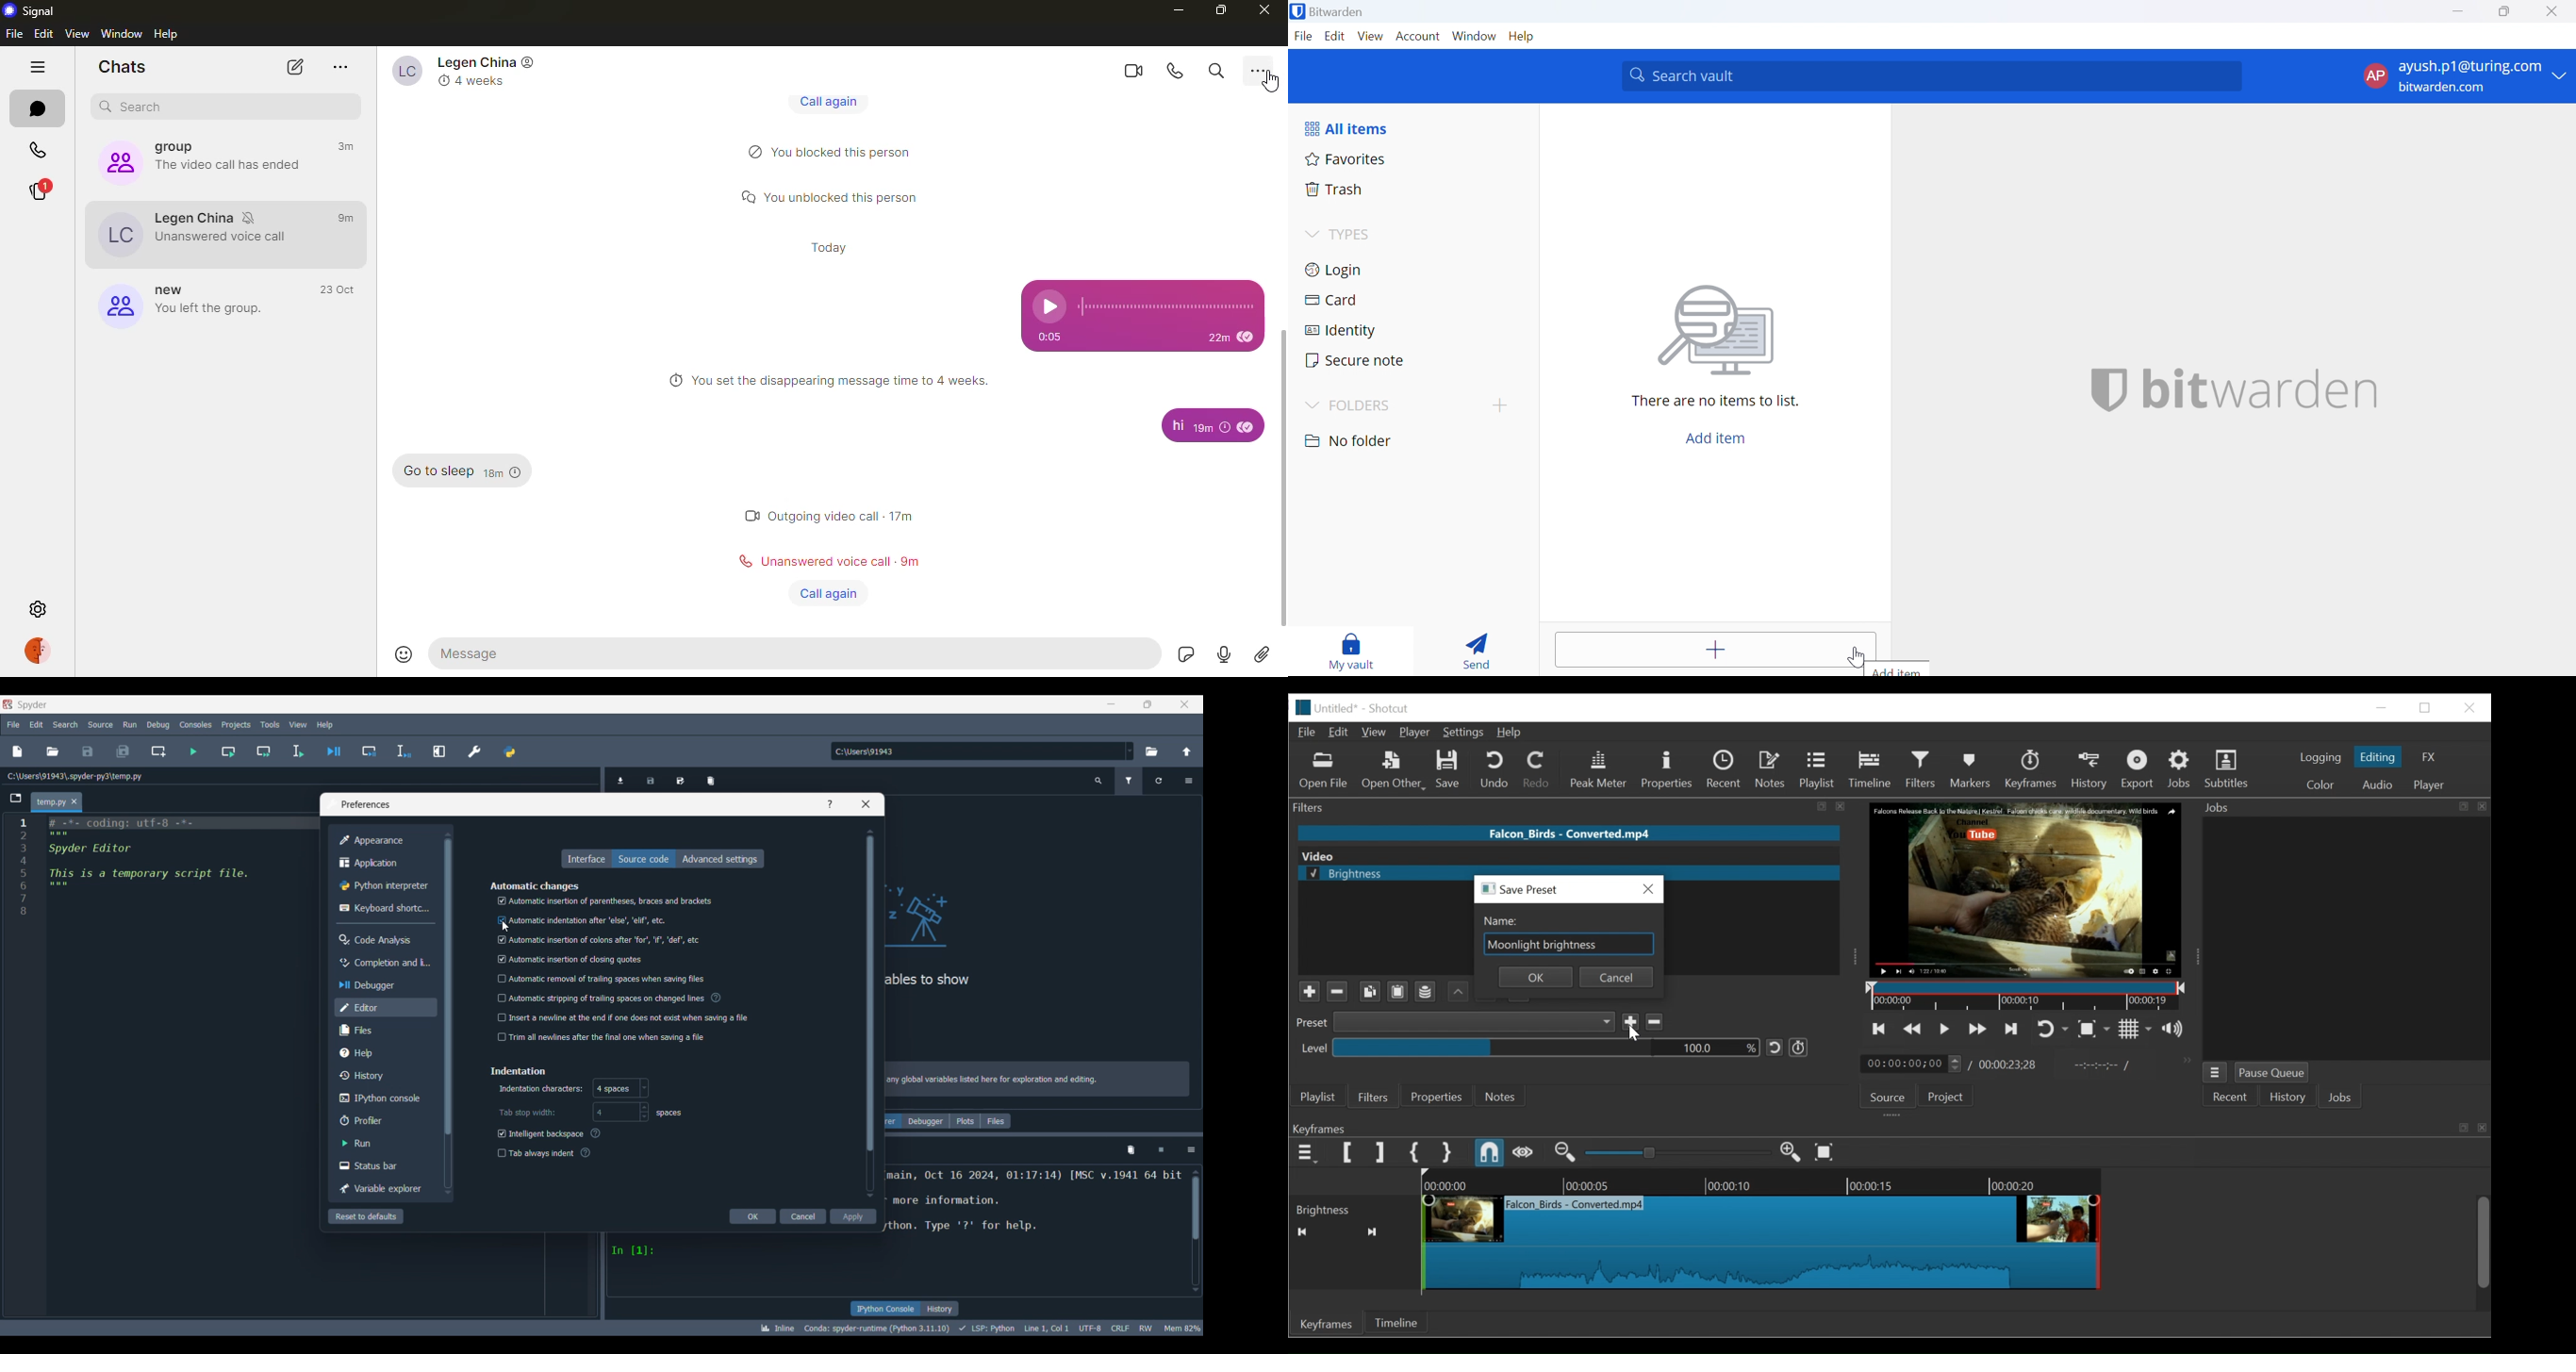  Describe the element at coordinates (385, 1076) in the screenshot. I see `History` at that location.